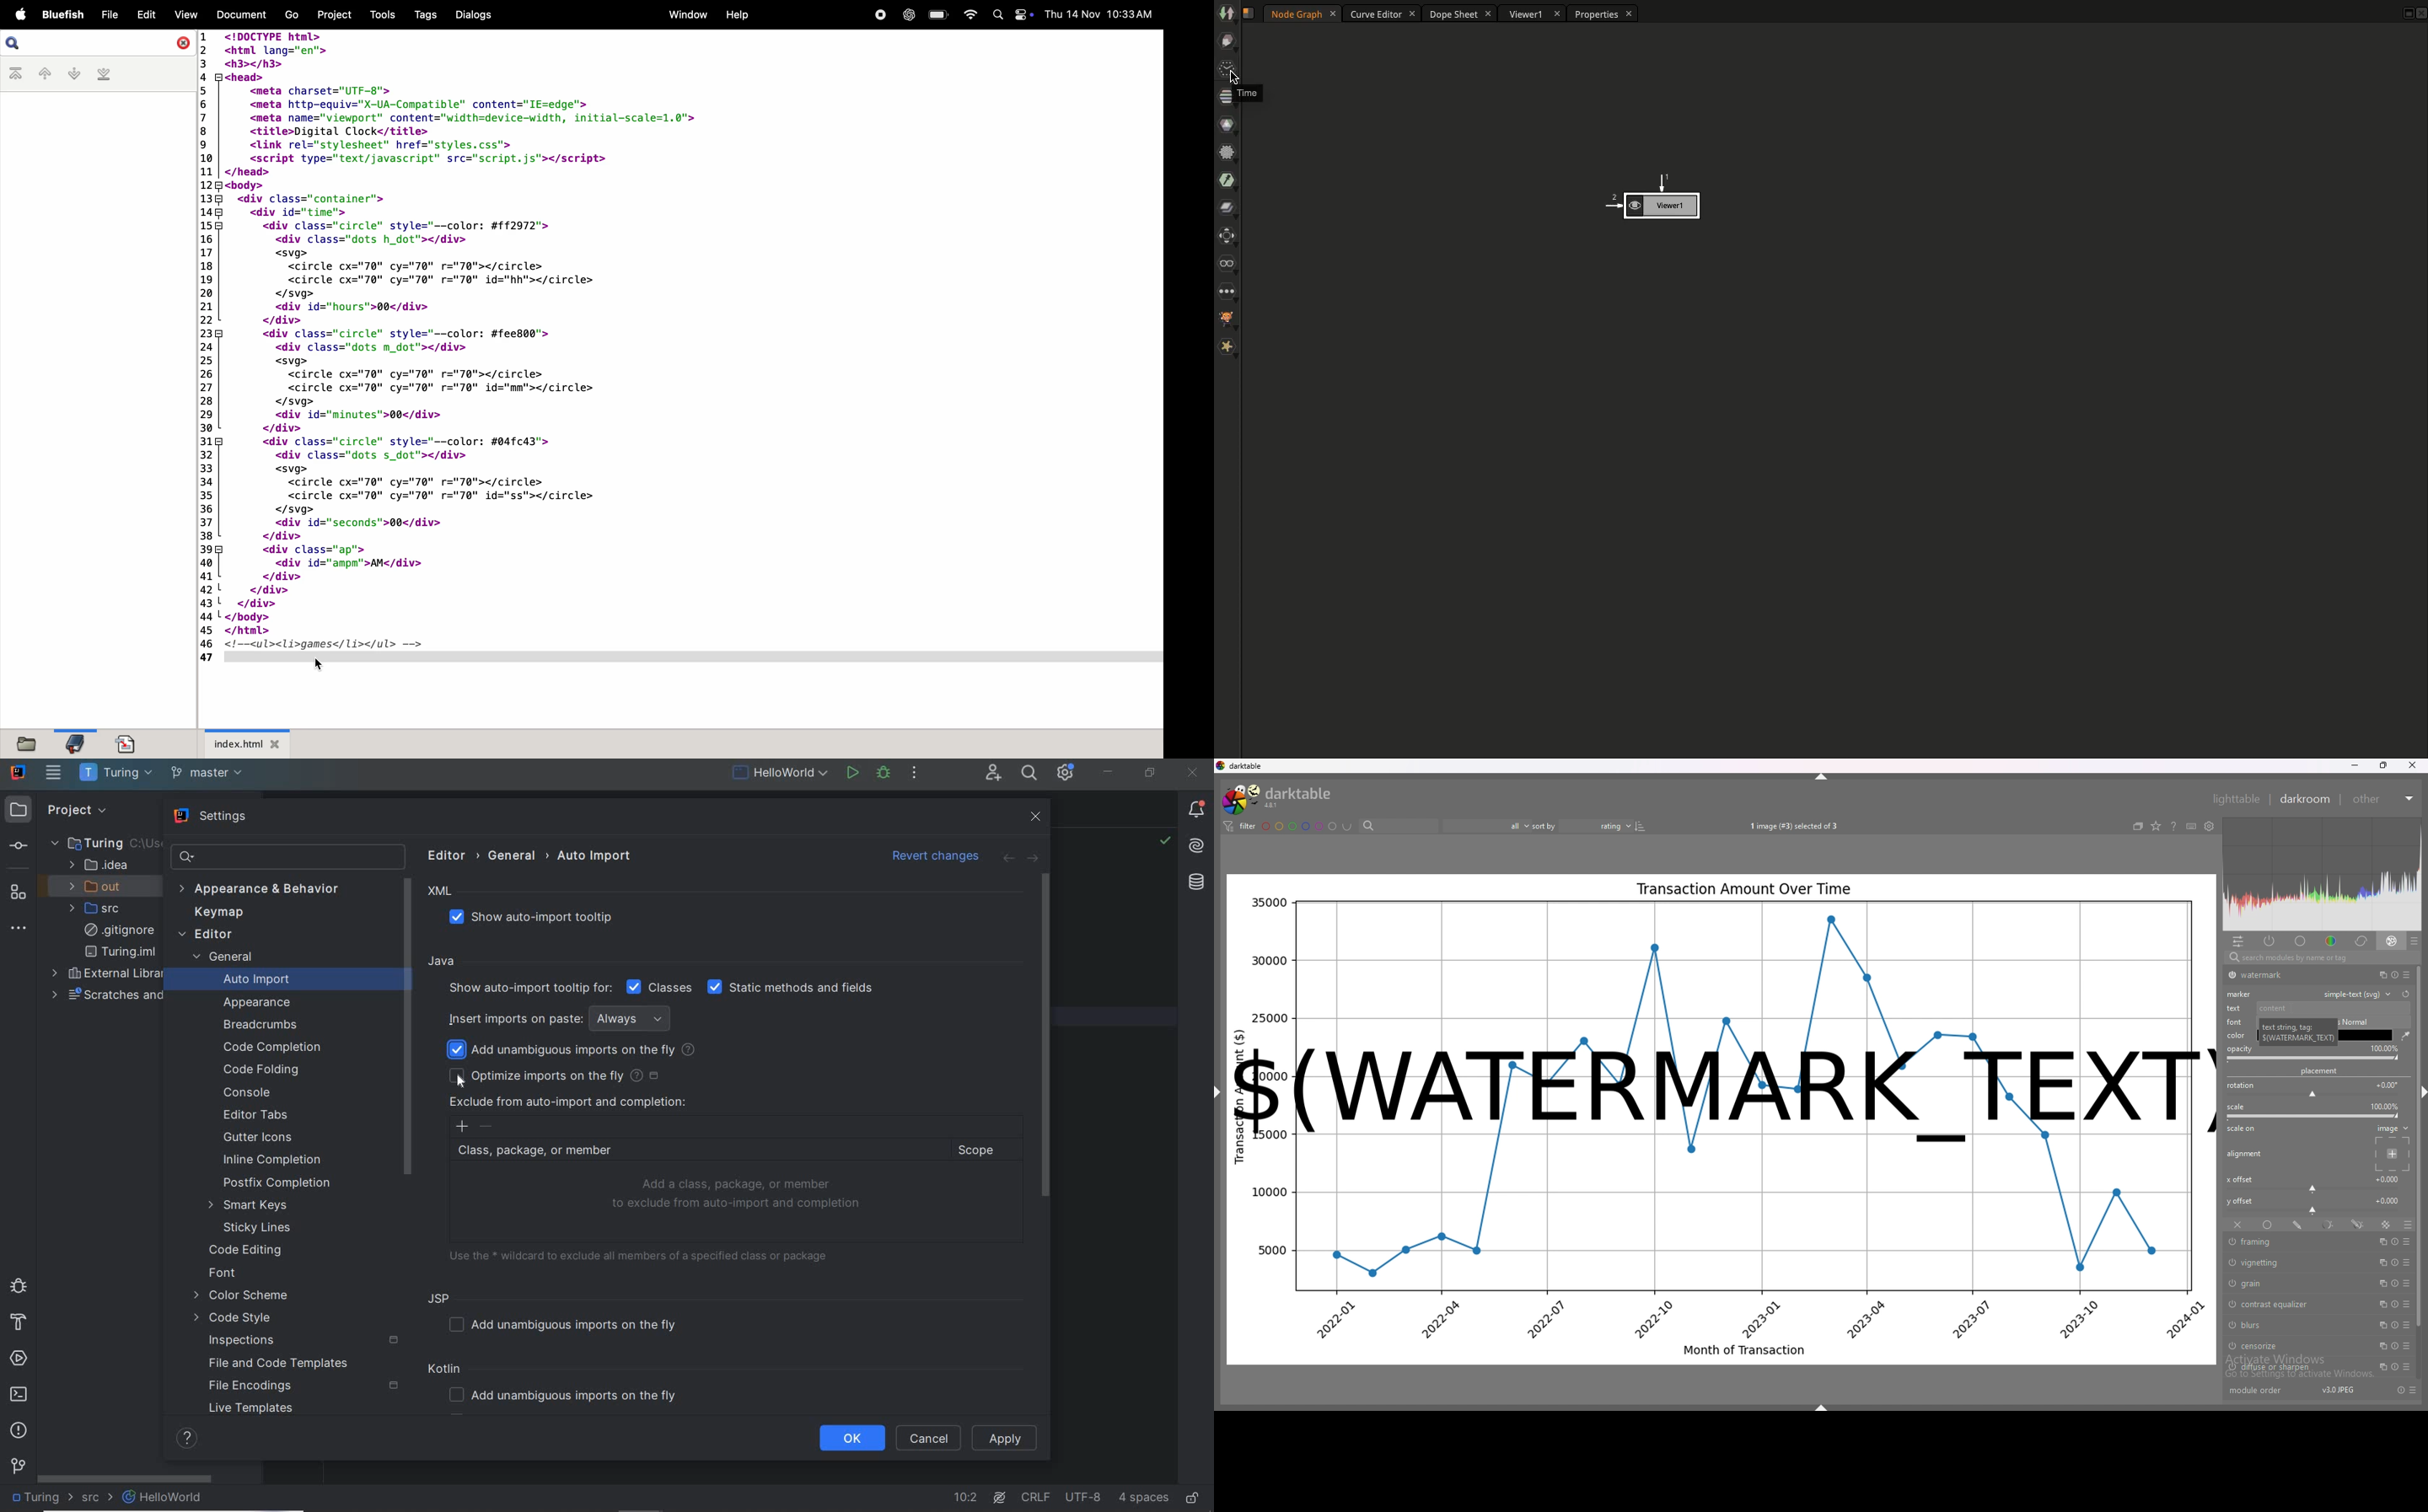 The width and height of the screenshot is (2436, 1512). What do you see at coordinates (29, 743) in the screenshot?
I see `files` at bounding box center [29, 743].